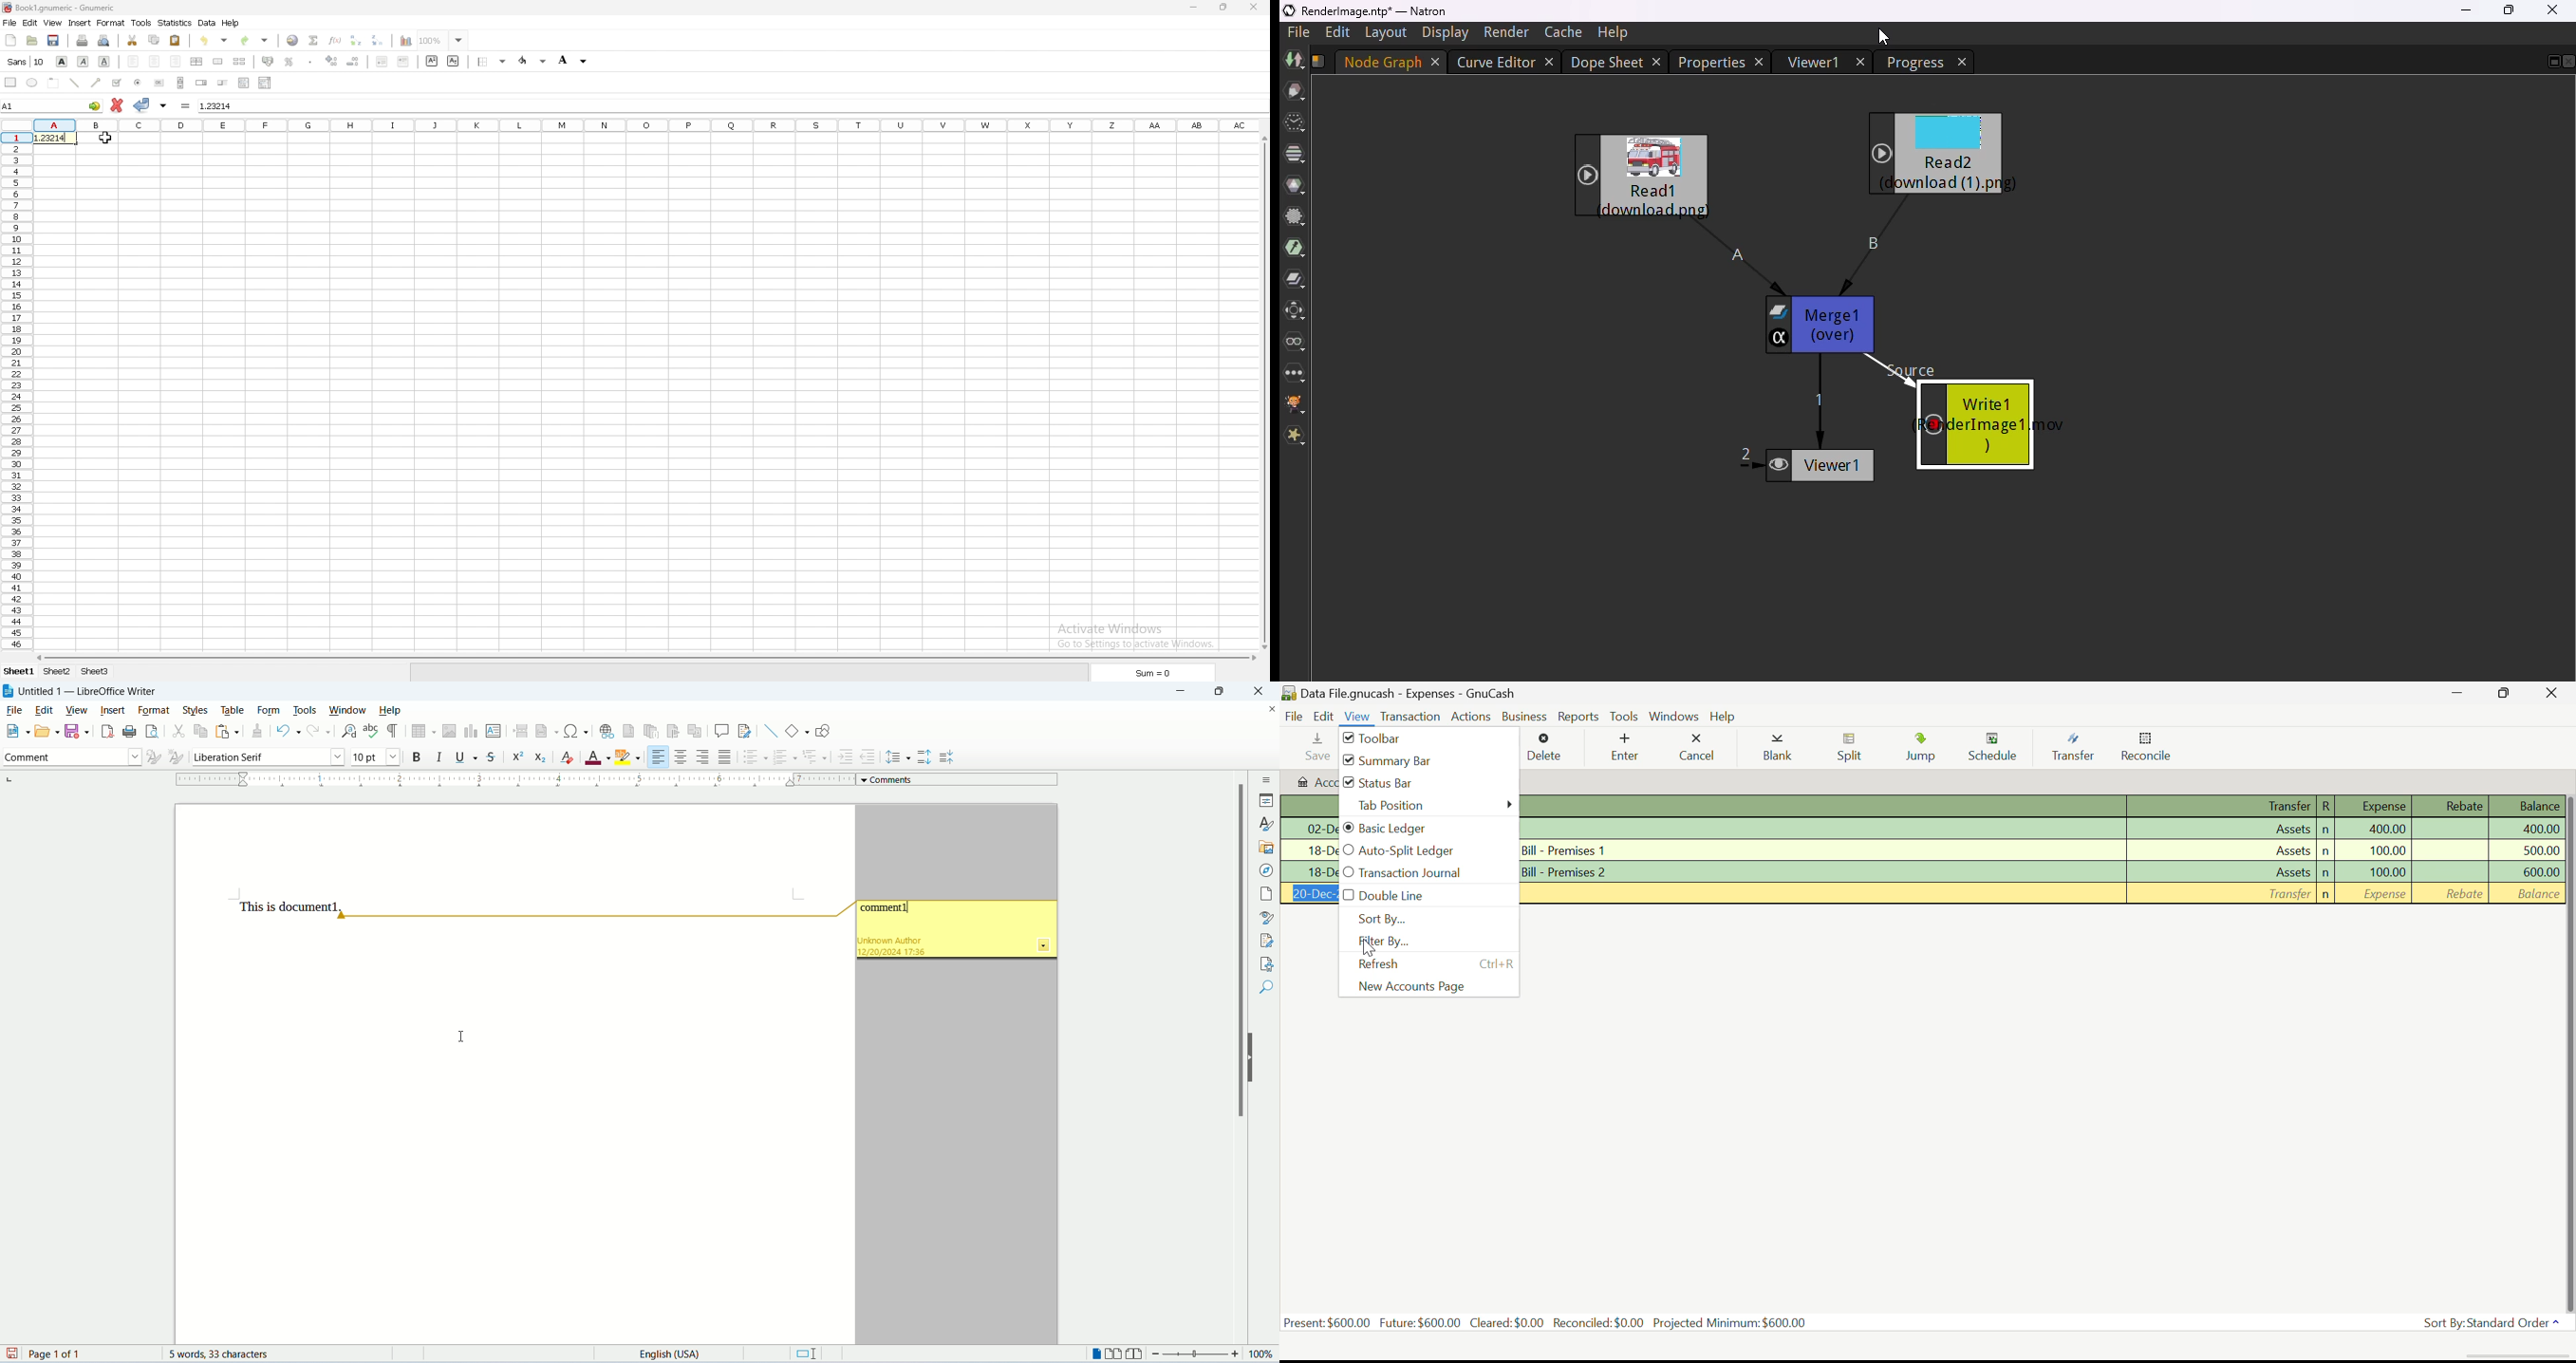 This screenshot has height=1372, width=2576. Describe the element at coordinates (1269, 709) in the screenshot. I see `close document` at that location.